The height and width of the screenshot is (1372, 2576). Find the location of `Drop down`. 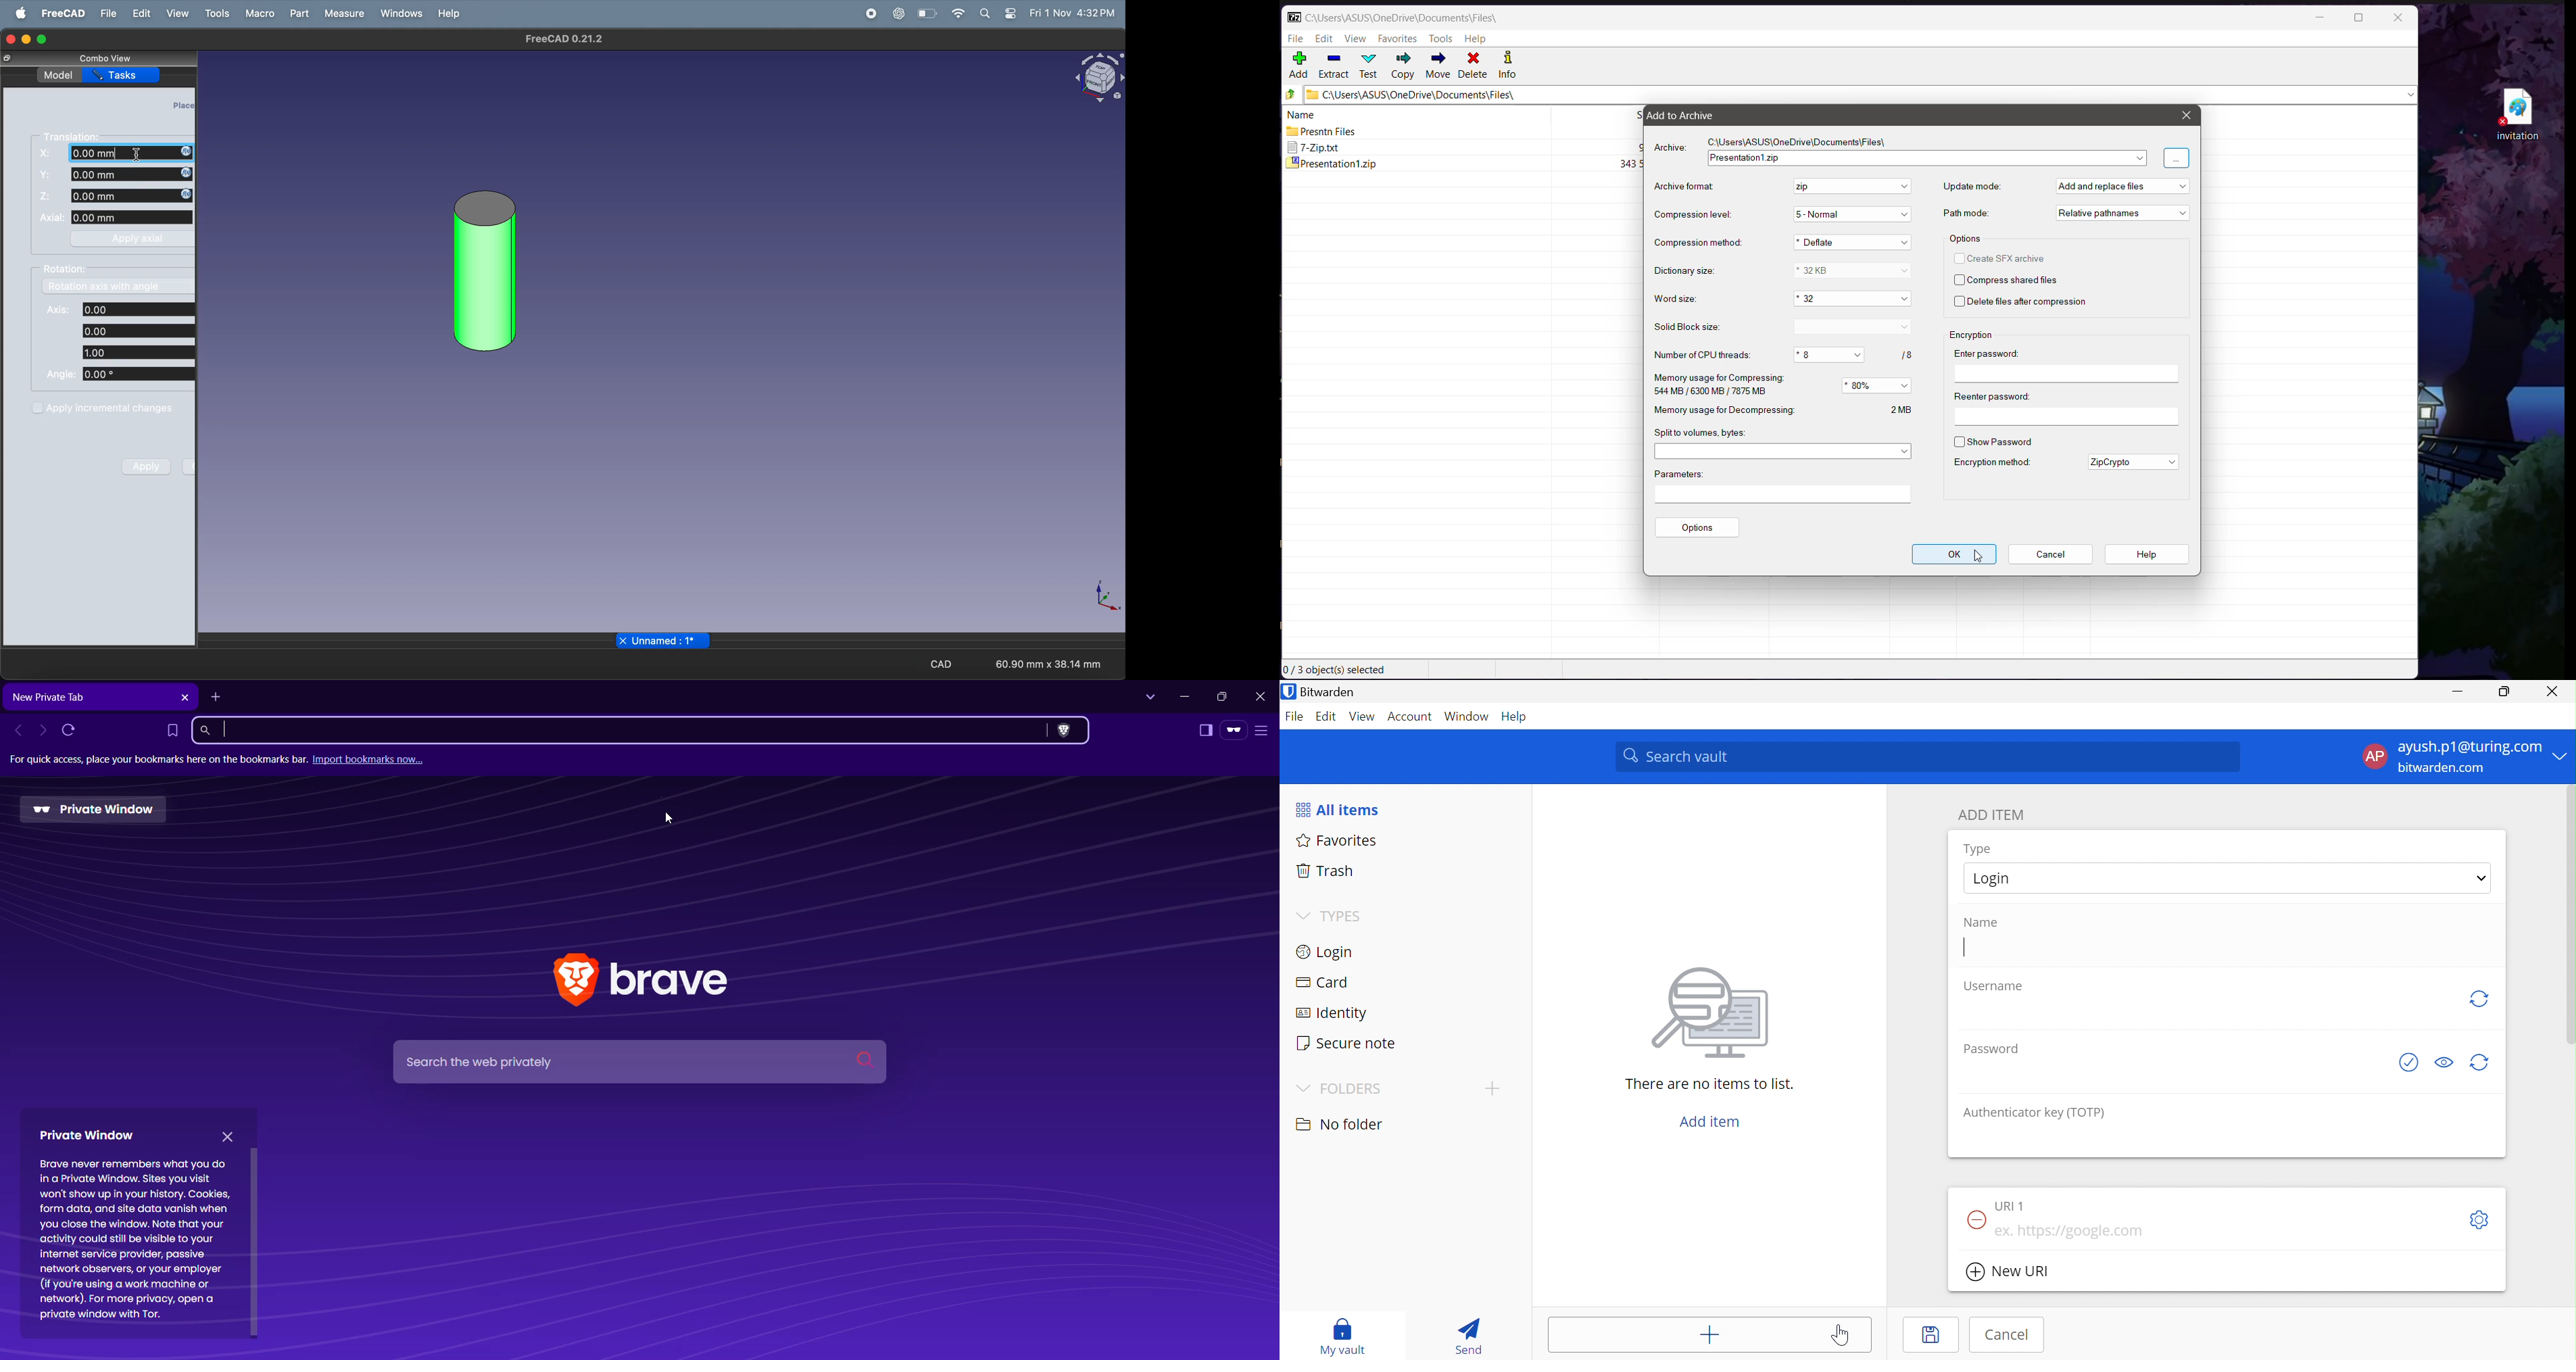

Drop down is located at coordinates (2483, 877).